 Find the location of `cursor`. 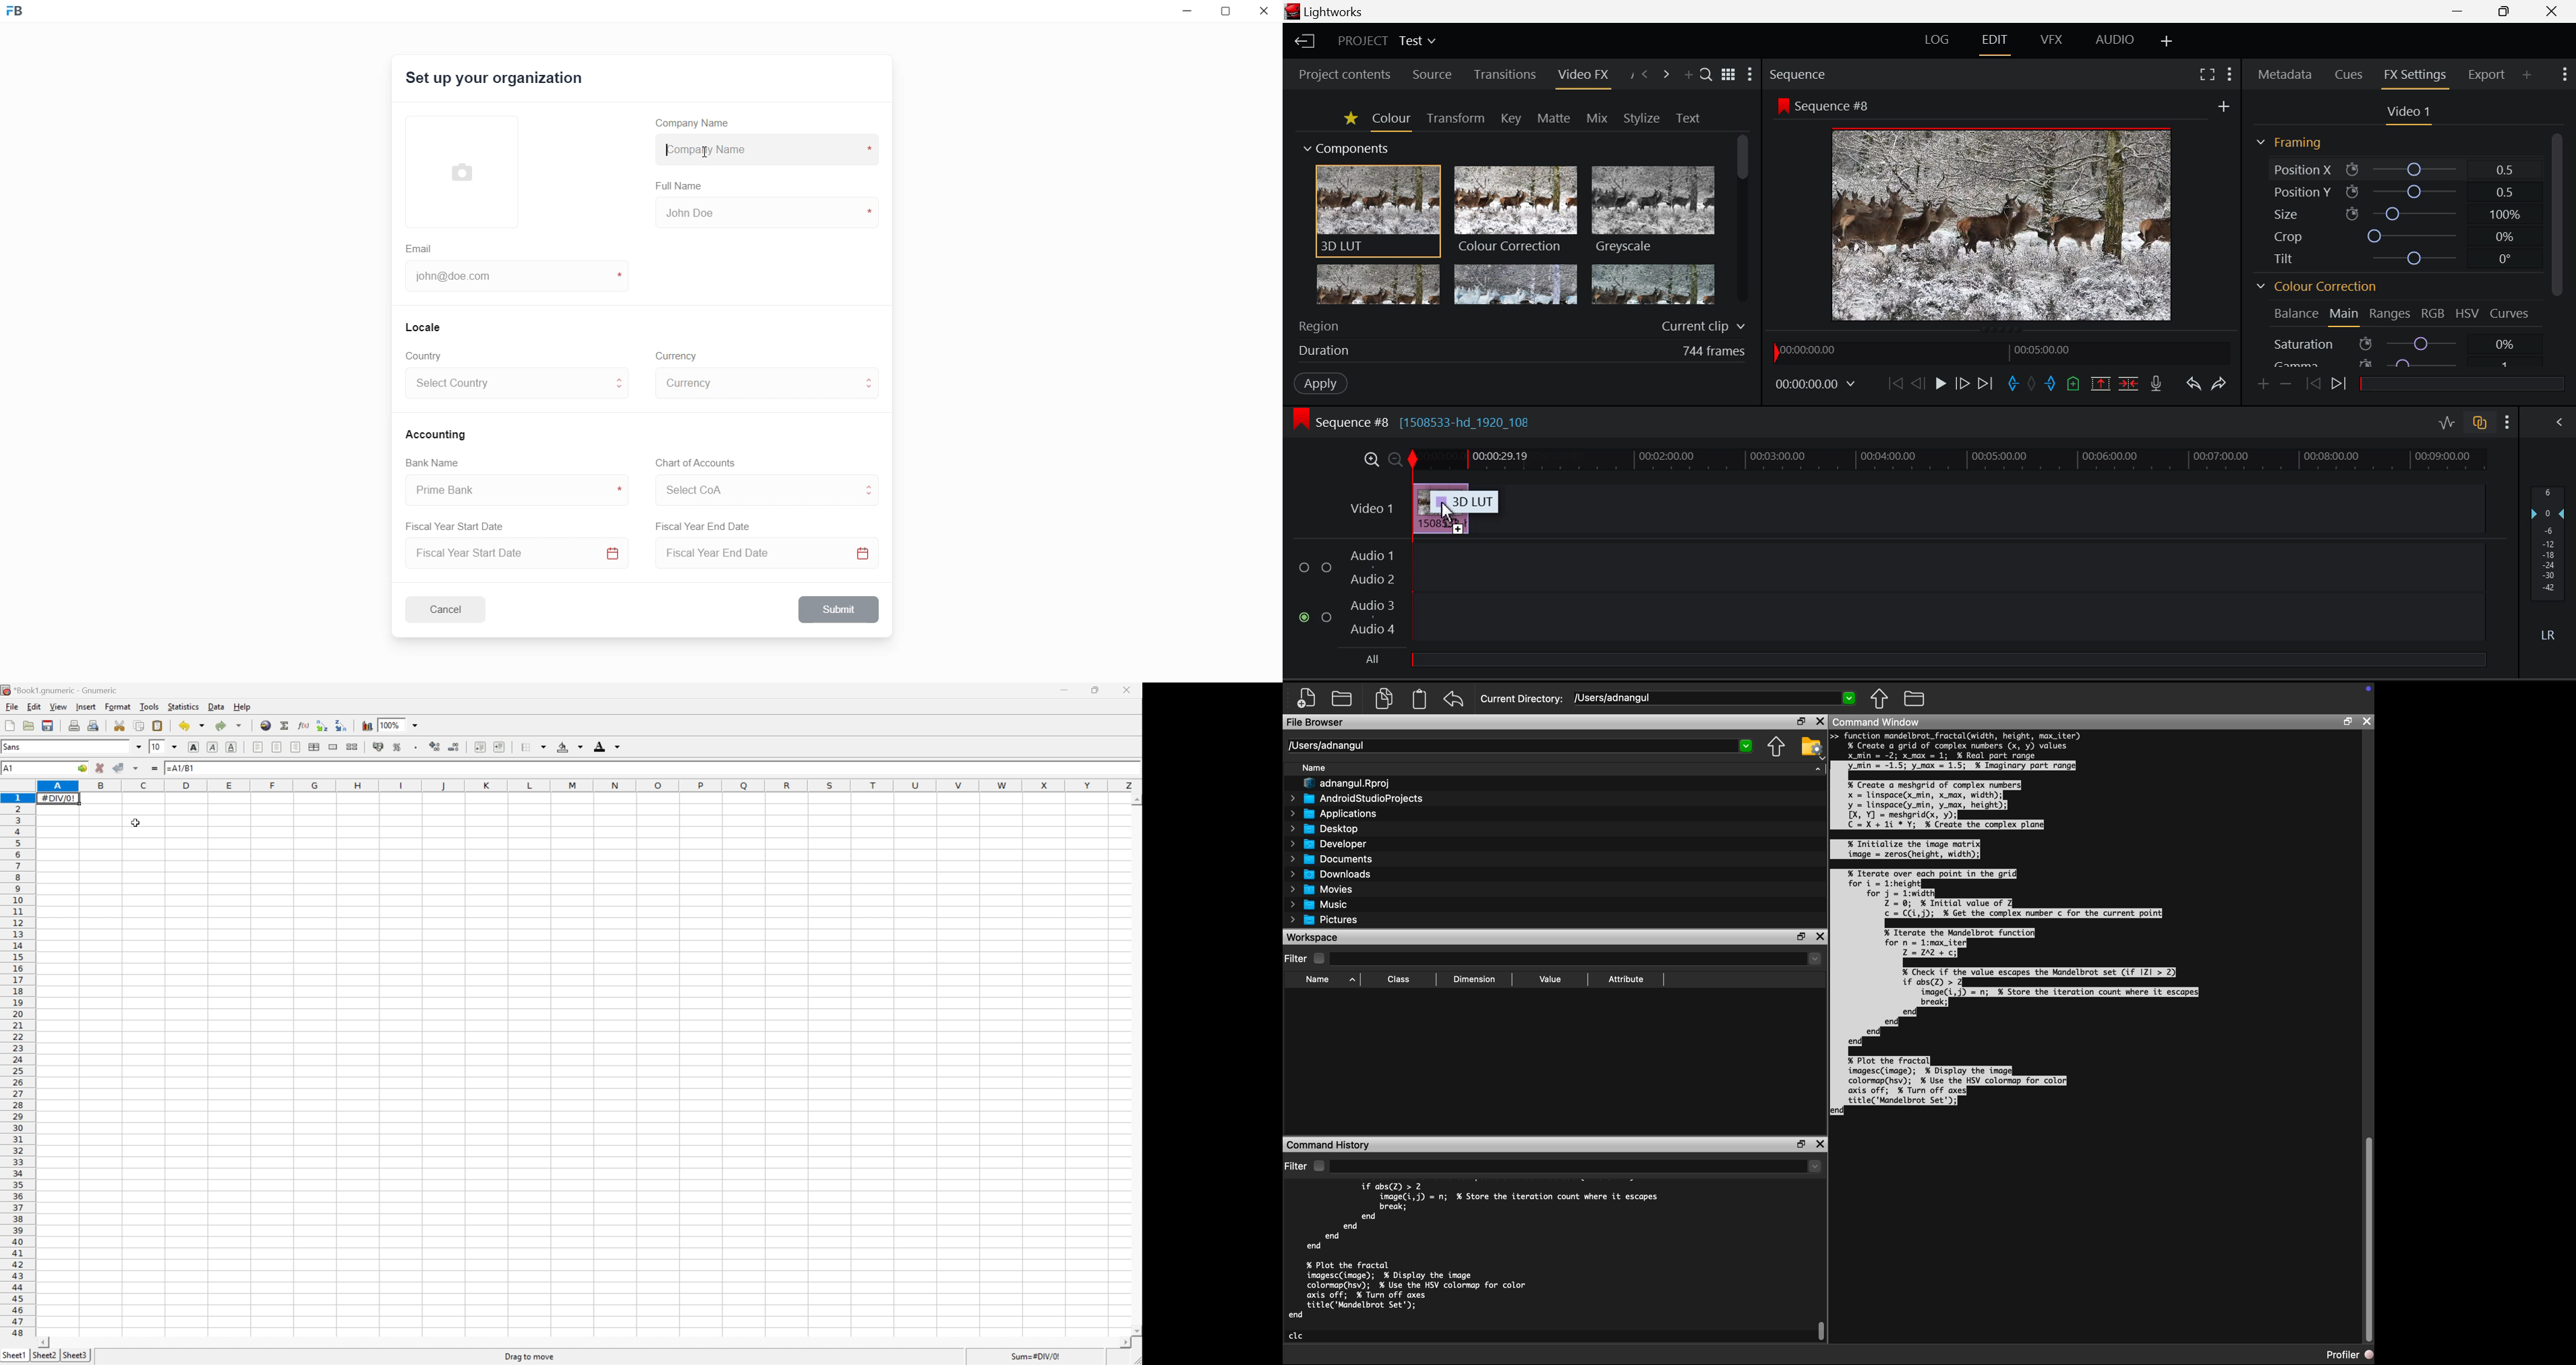

cursor is located at coordinates (704, 150).